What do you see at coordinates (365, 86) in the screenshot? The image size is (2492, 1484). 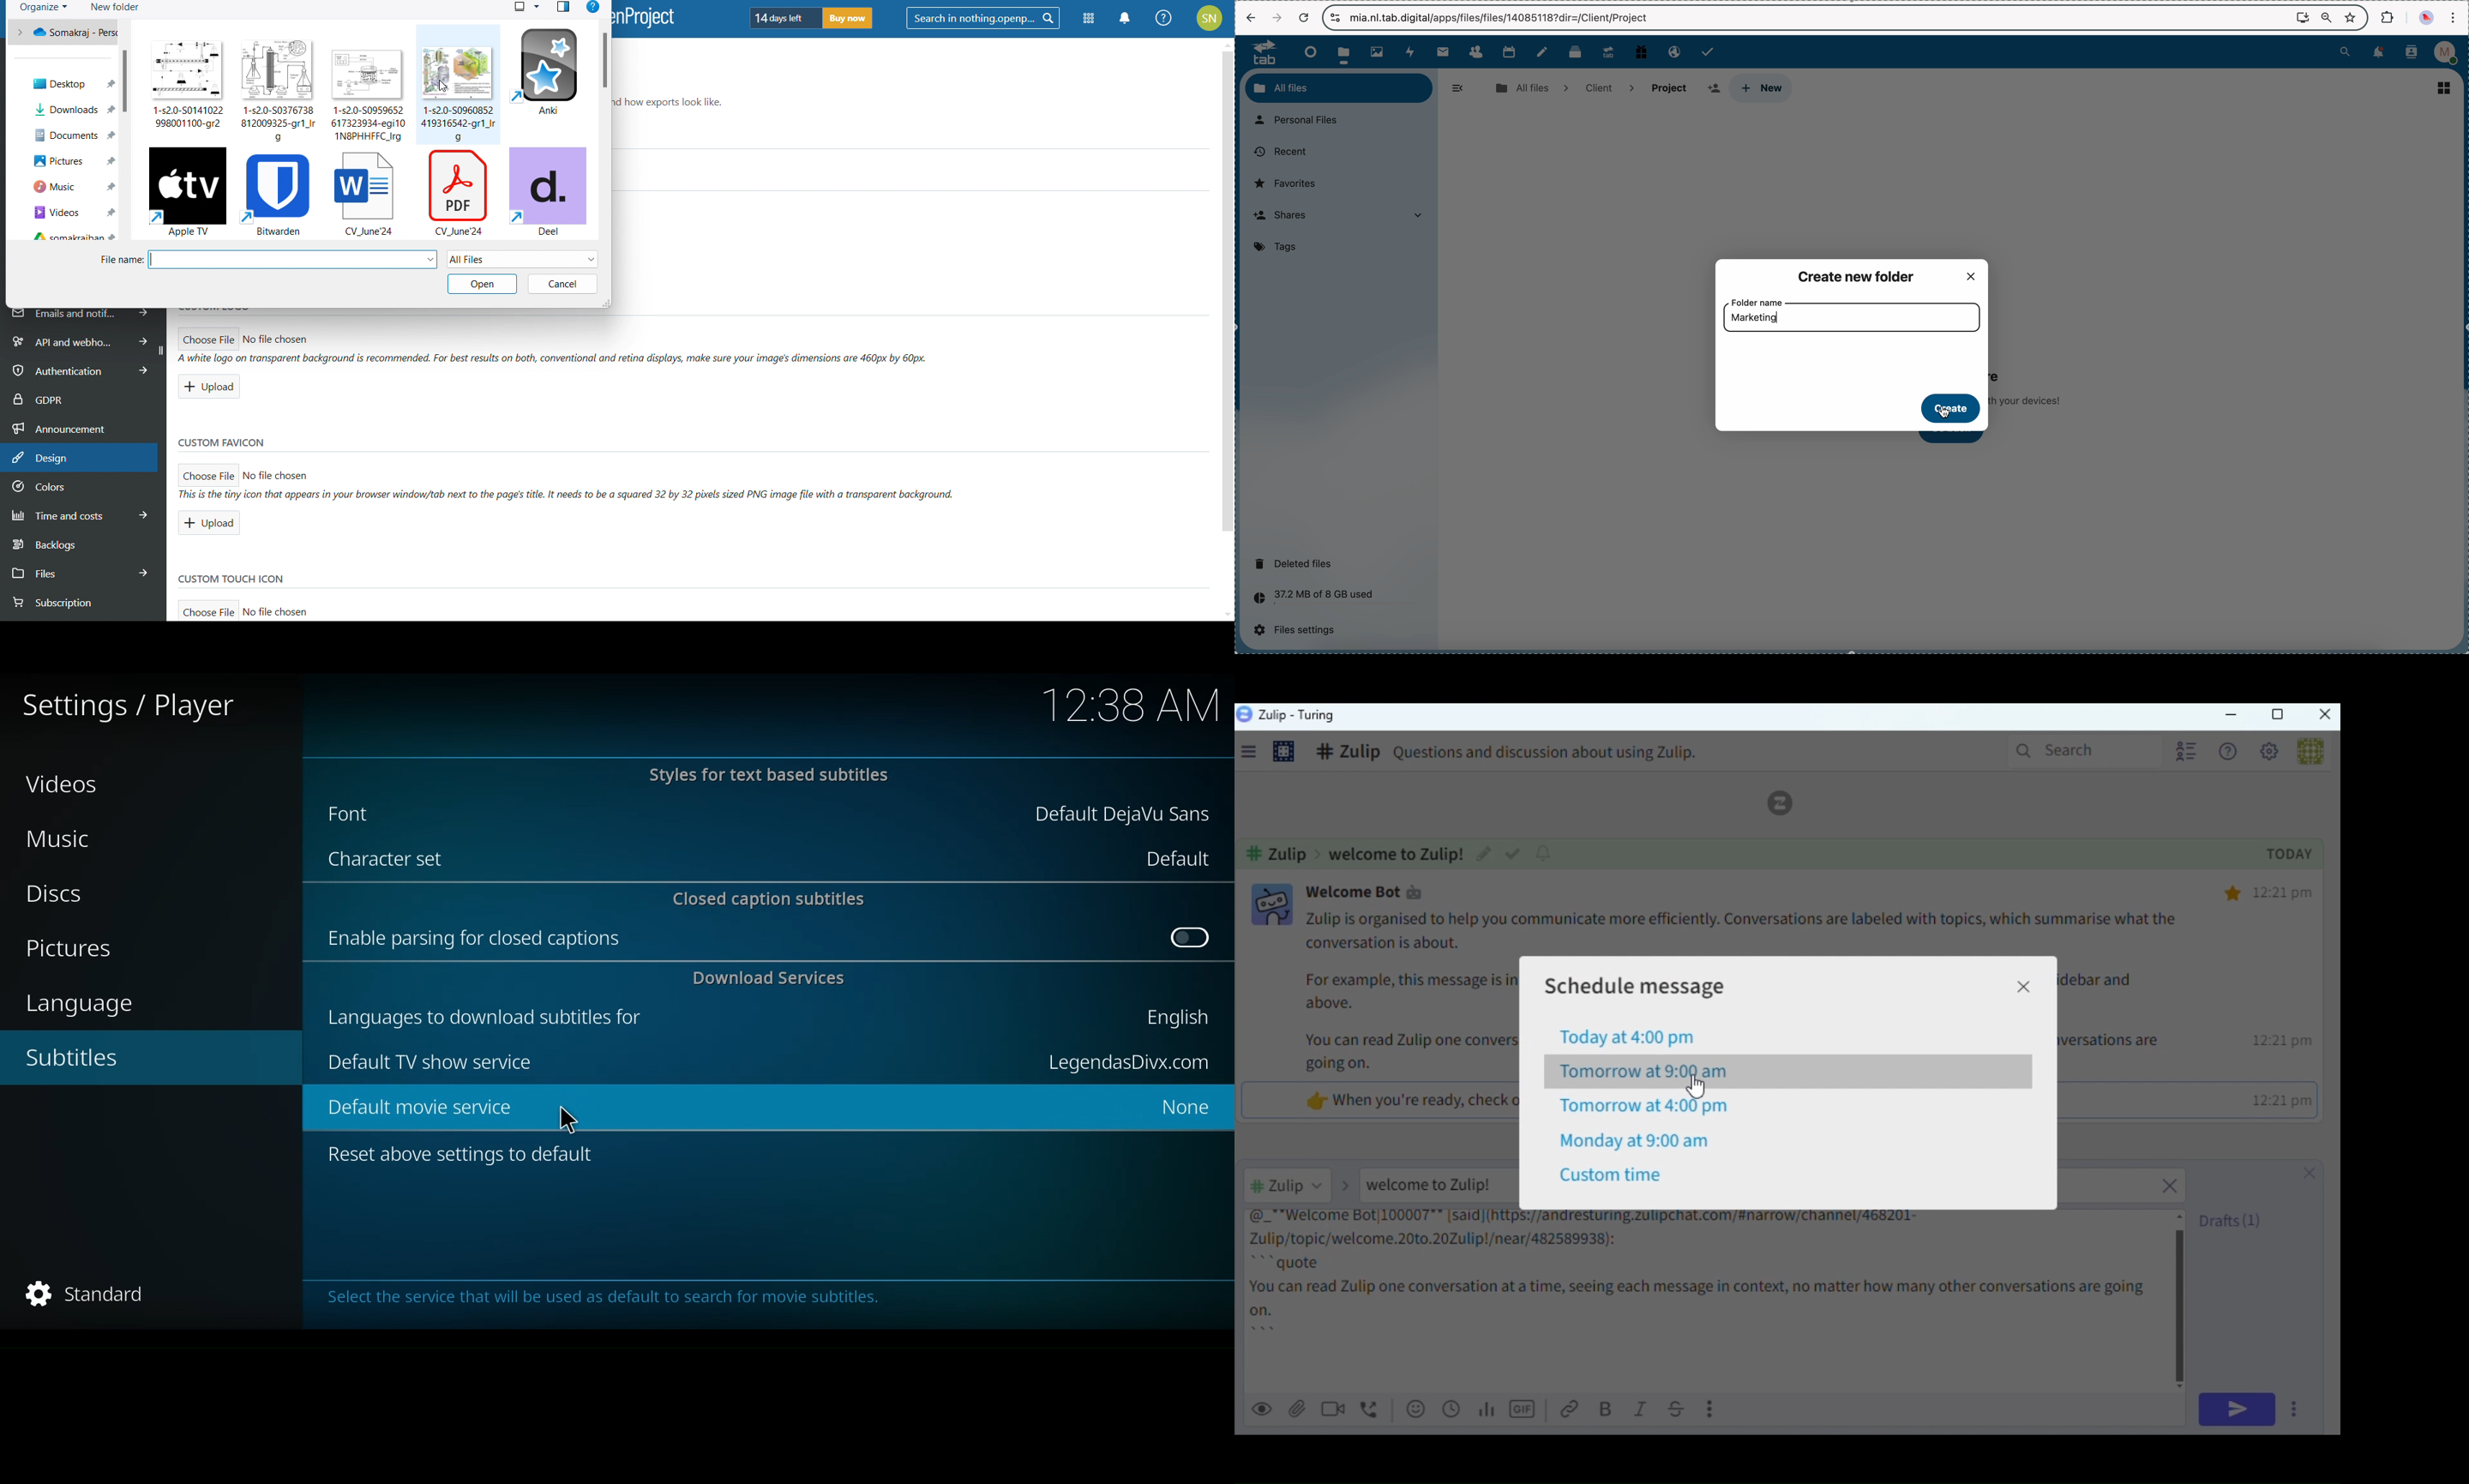 I see `file in folder` at bounding box center [365, 86].